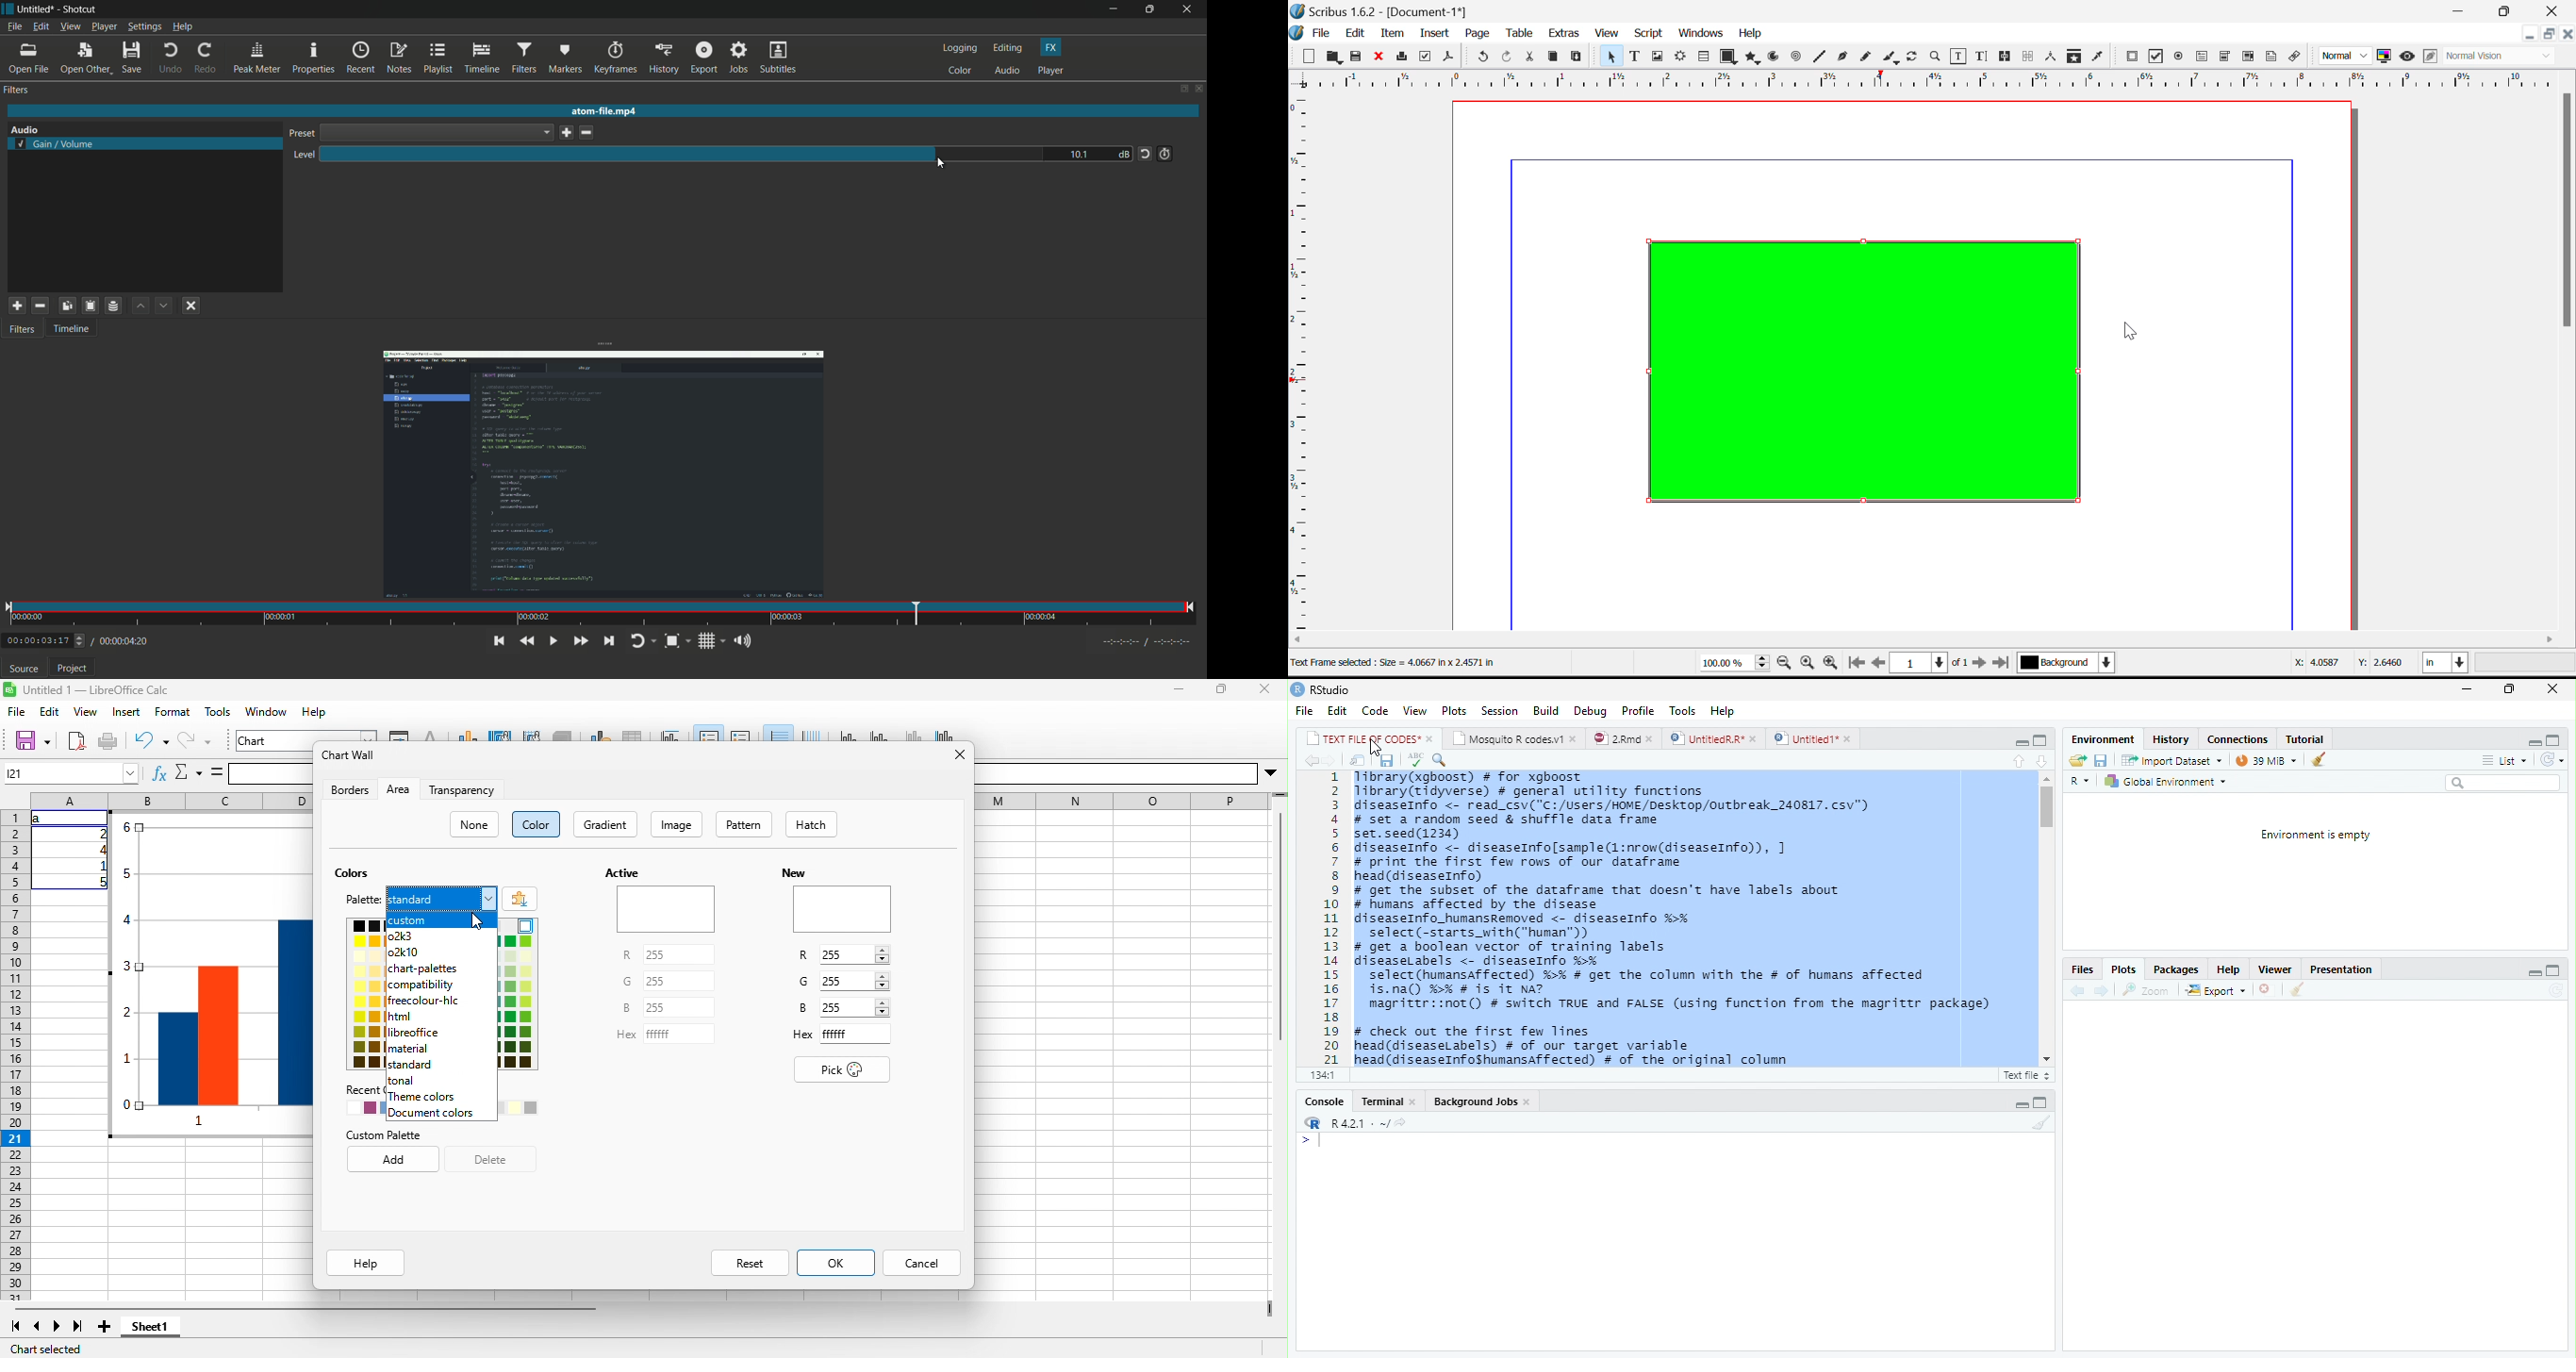 This screenshot has height=1372, width=2576. What do you see at coordinates (127, 711) in the screenshot?
I see `insert` at bounding box center [127, 711].